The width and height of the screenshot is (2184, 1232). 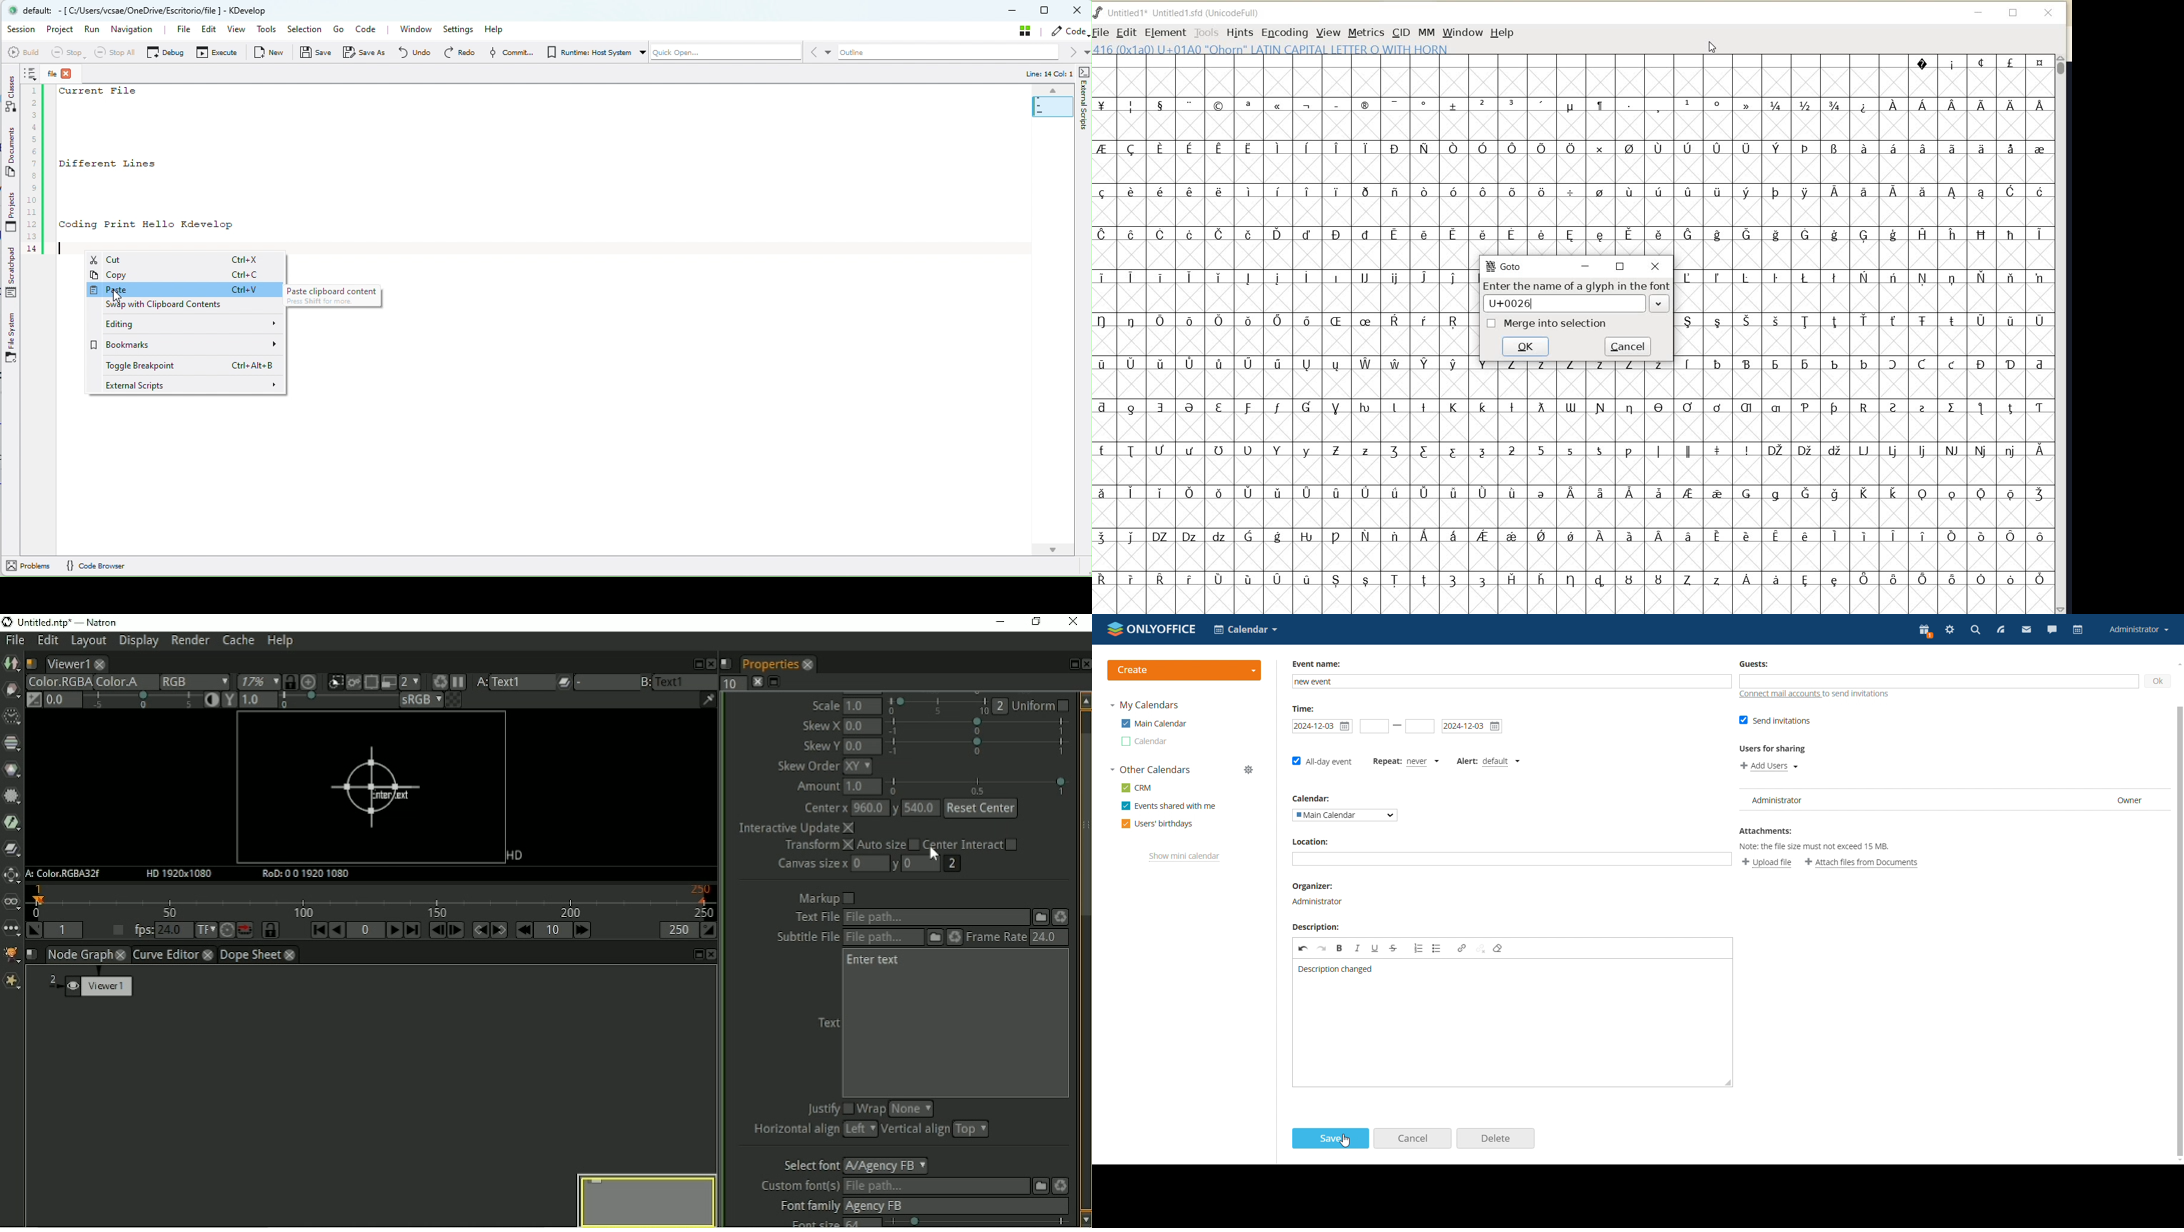 What do you see at coordinates (1205, 33) in the screenshot?
I see `TOOLS` at bounding box center [1205, 33].